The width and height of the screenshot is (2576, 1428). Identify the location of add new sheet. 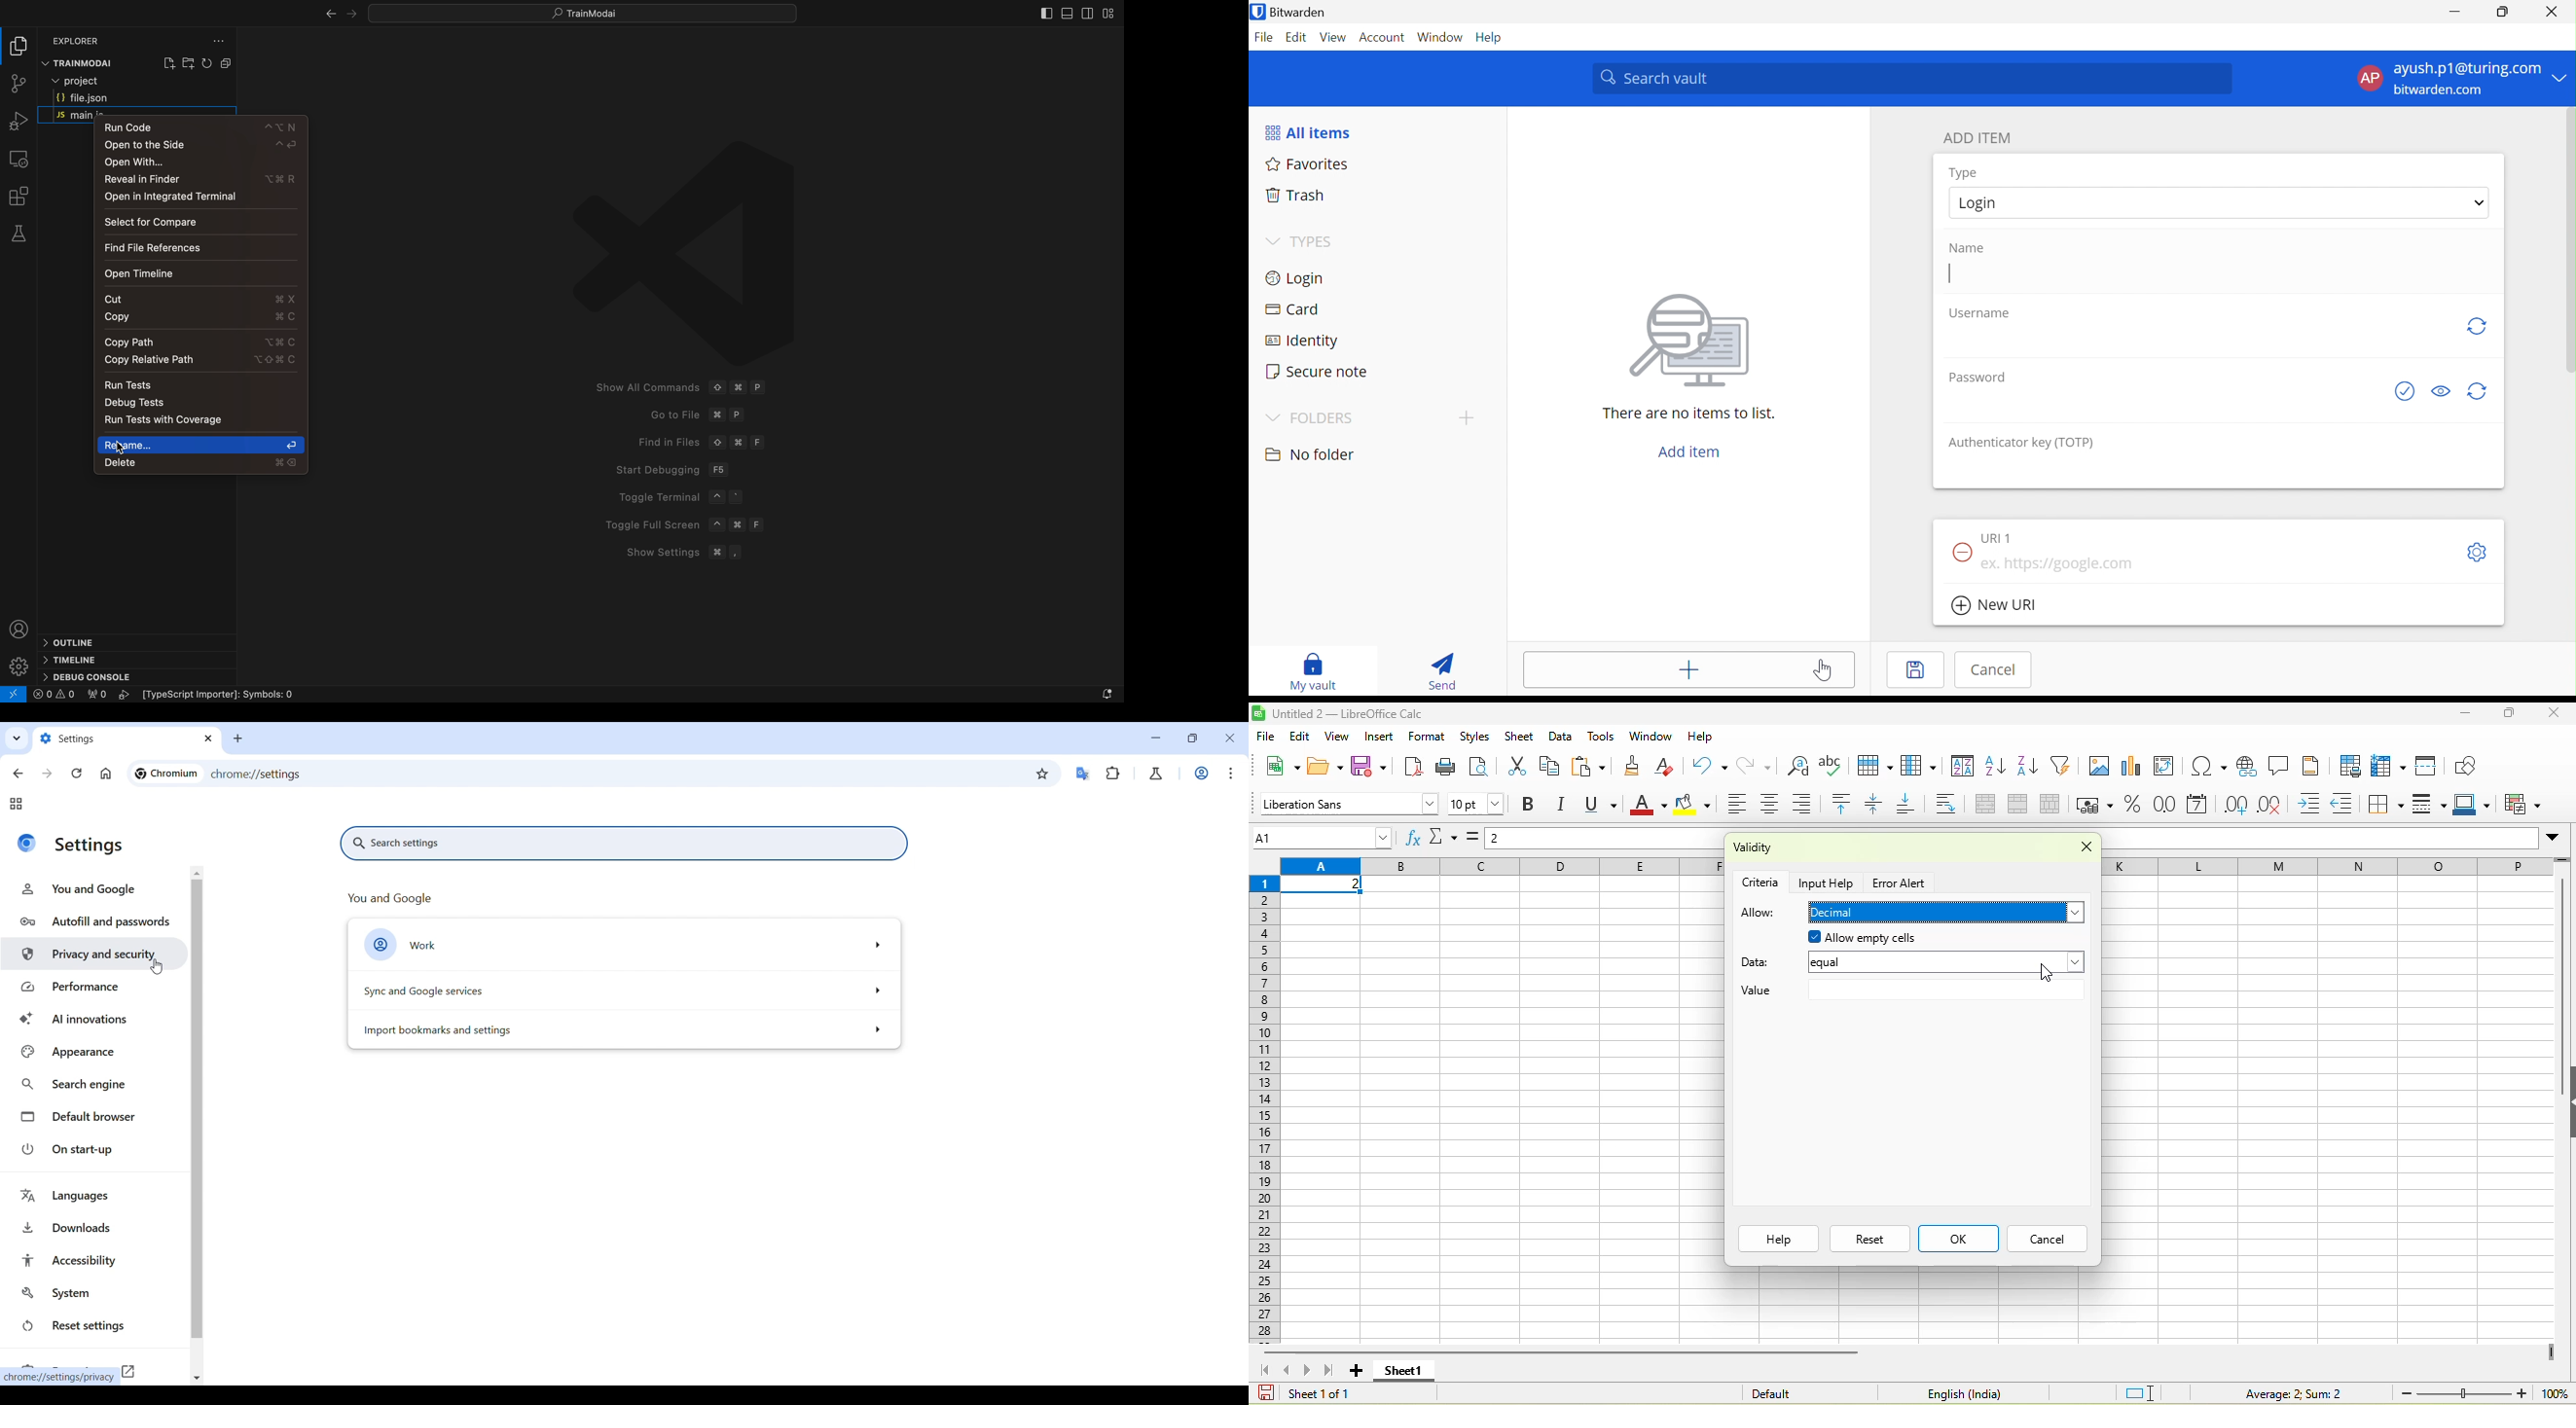
(1356, 1371).